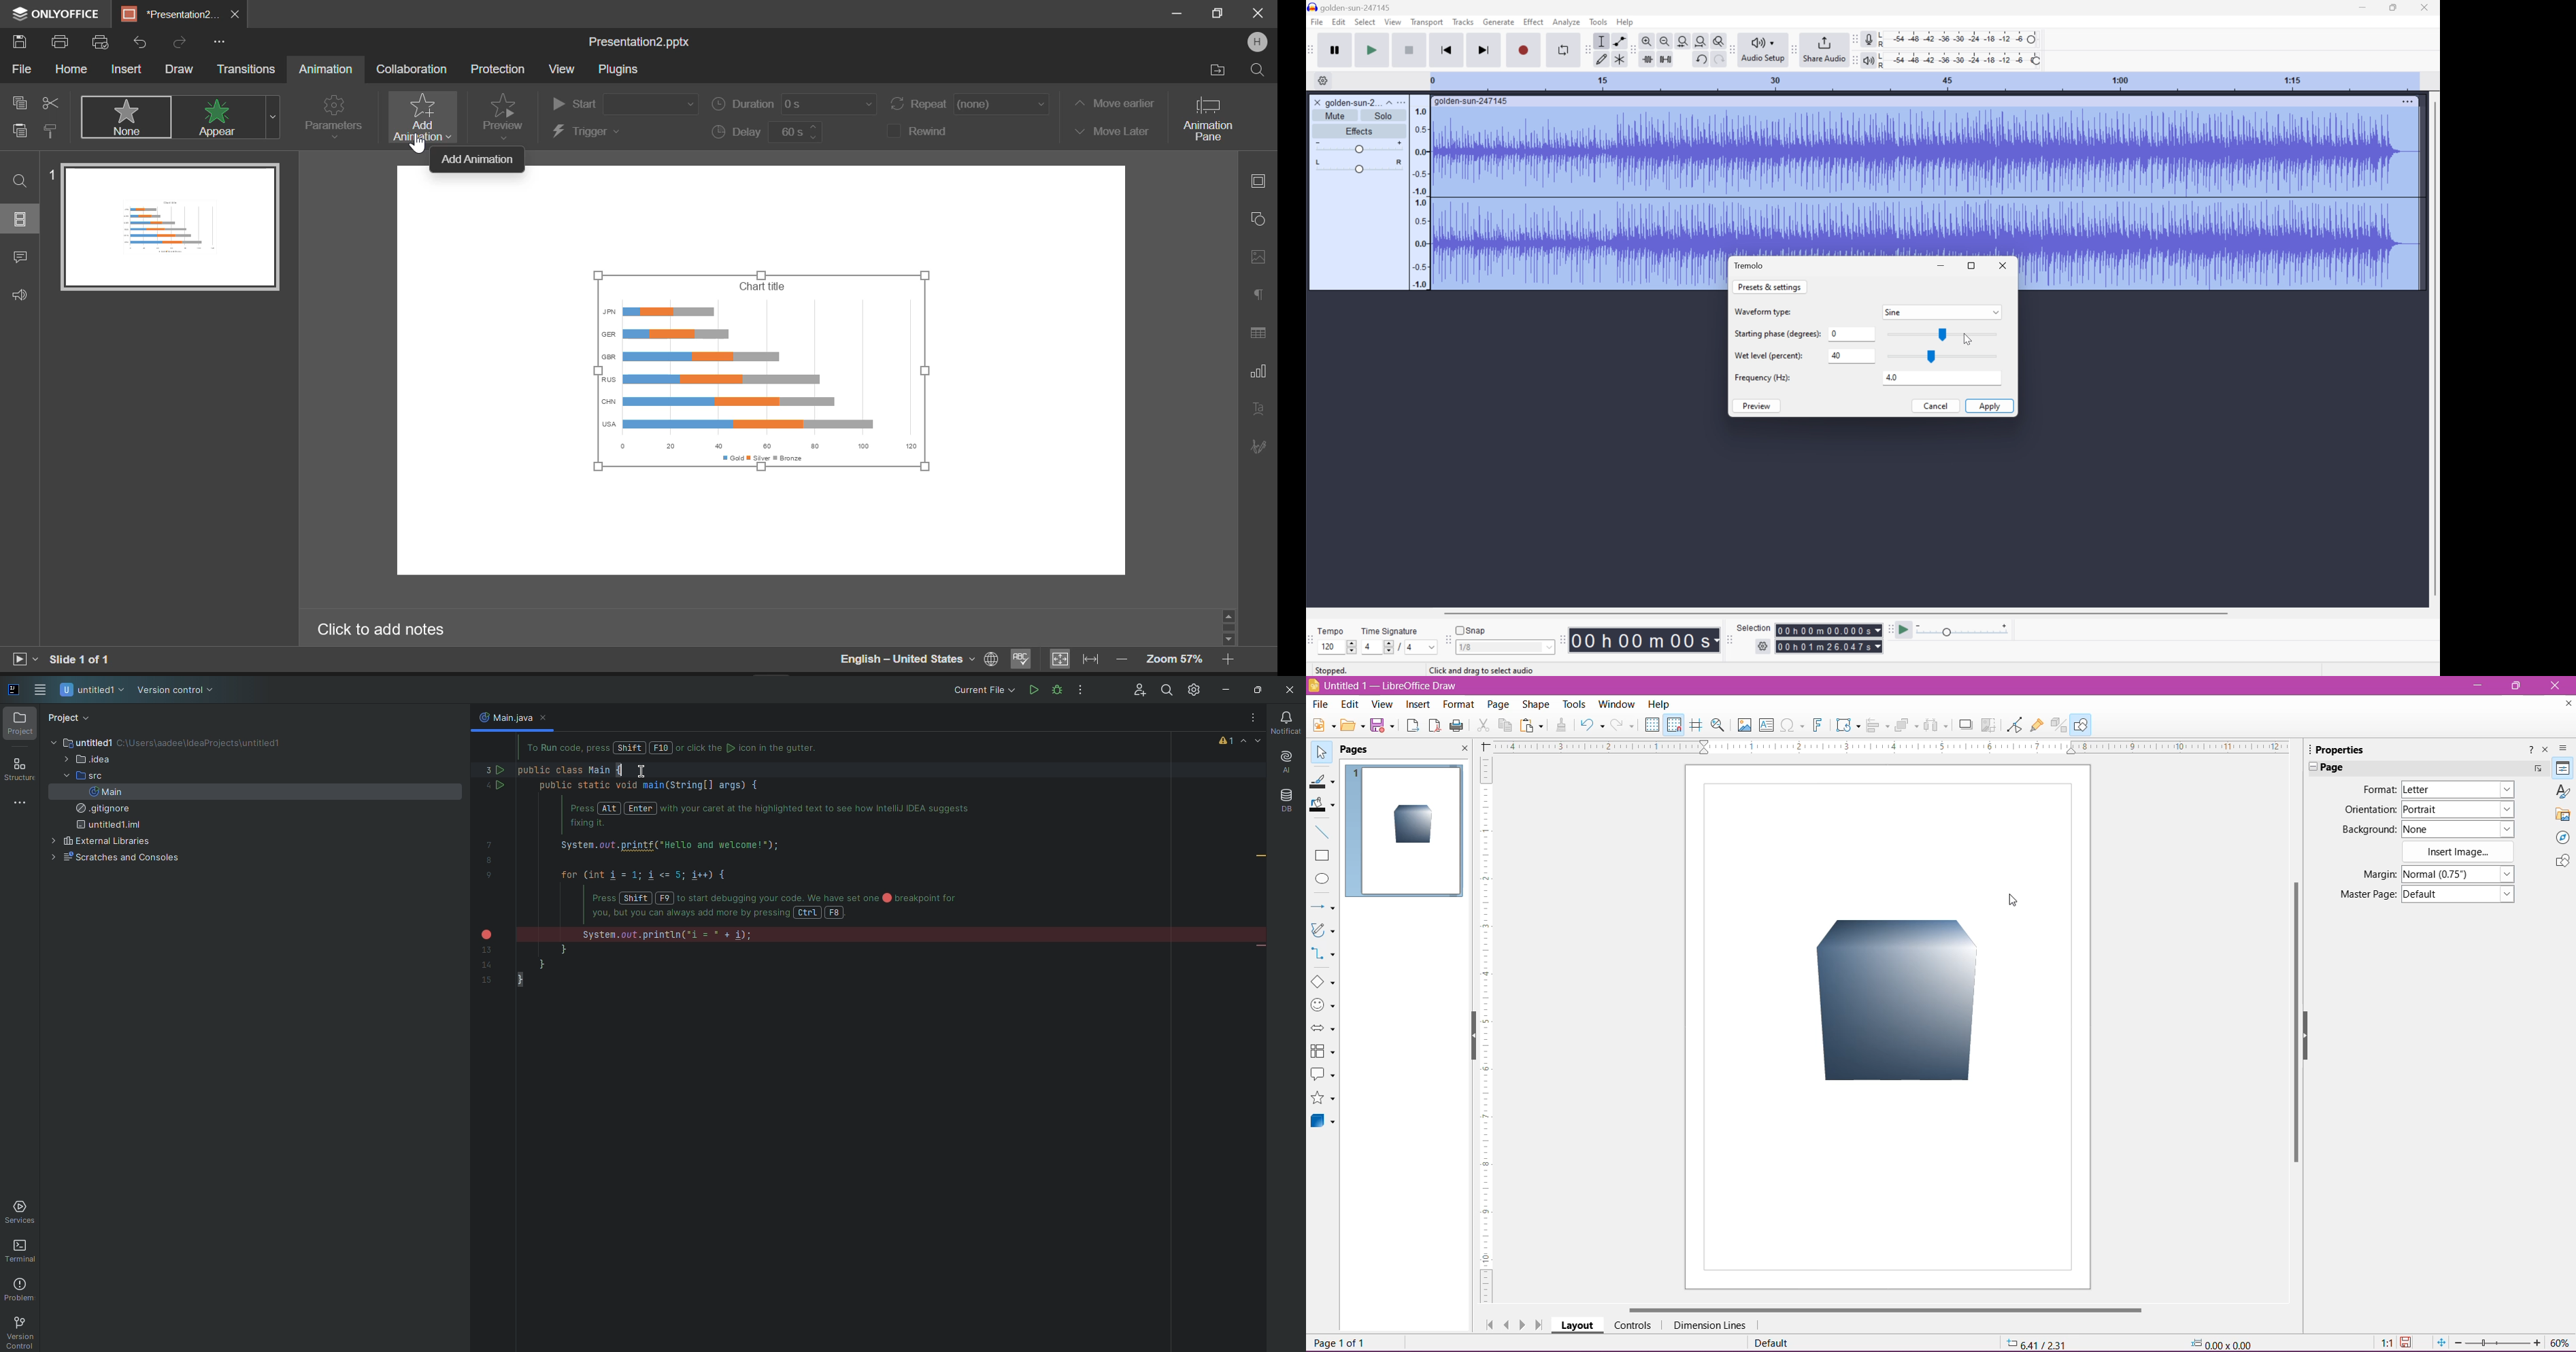 Image resolution: width=2576 pixels, height=1372 pixels. What do you see at coordinates (1403, 101) in the screenshot?
I see `More` at bounding box center [1403, 101].